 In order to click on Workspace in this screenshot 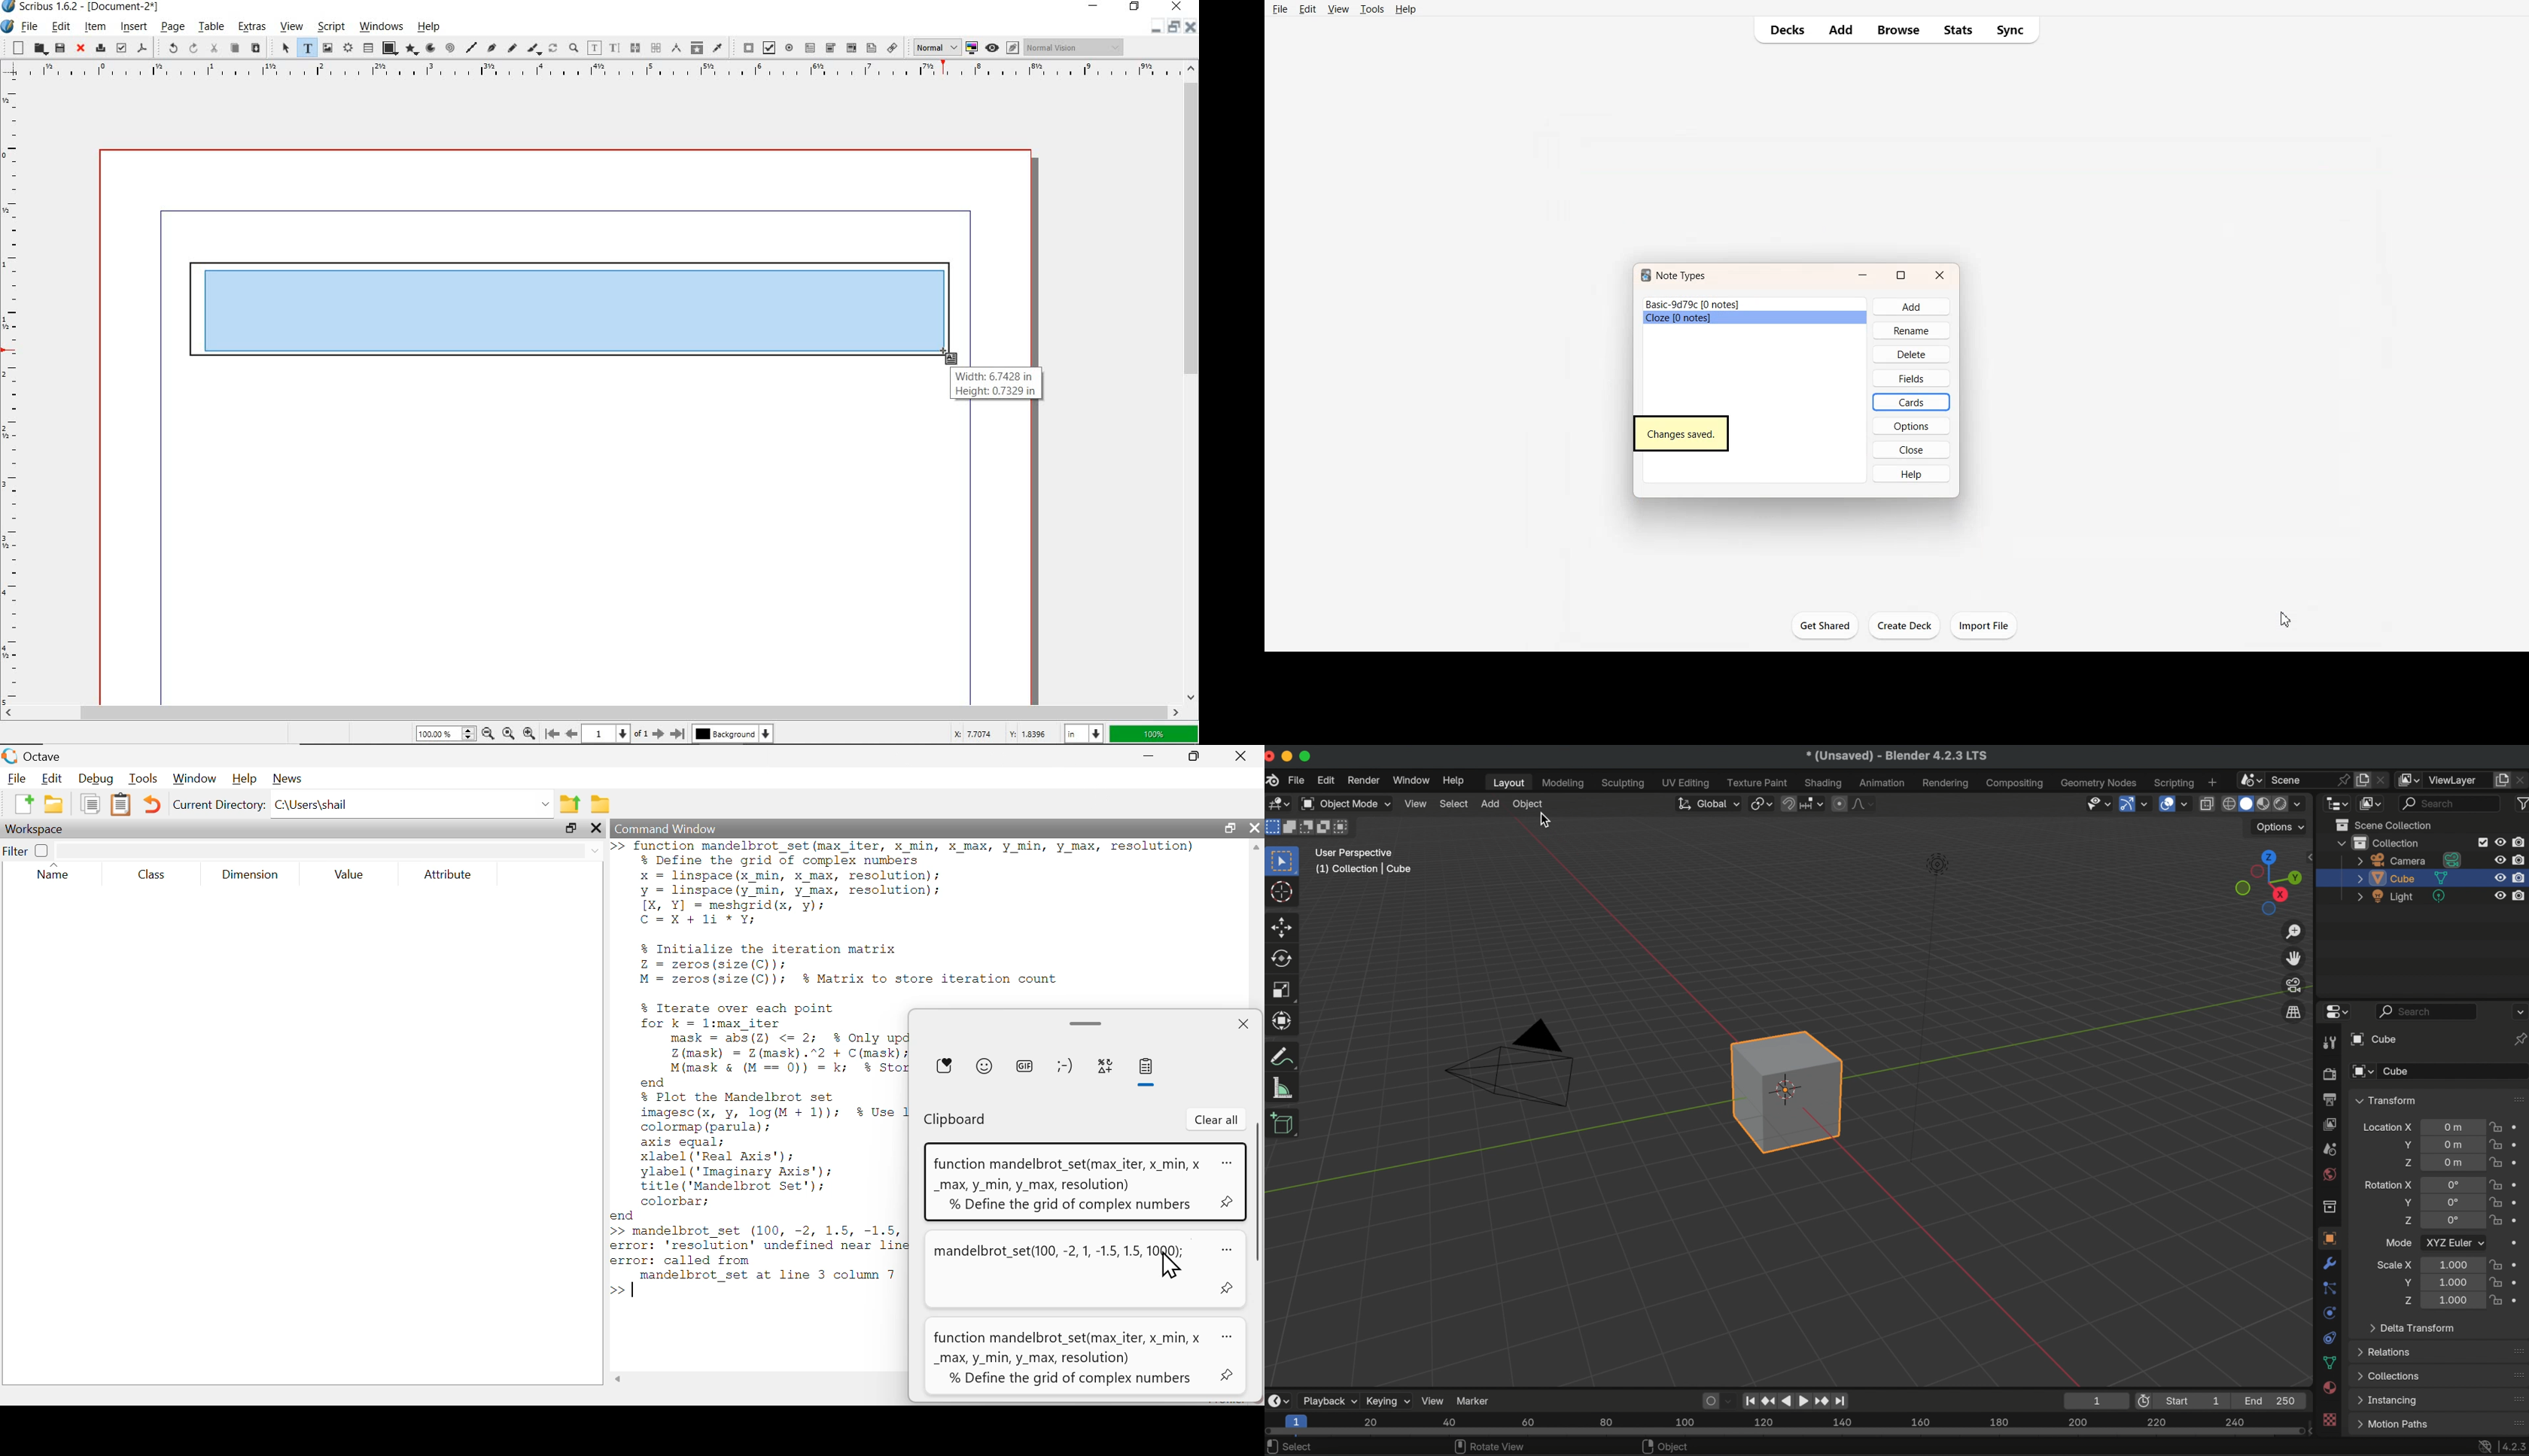, I will do `click(39, 829)`.